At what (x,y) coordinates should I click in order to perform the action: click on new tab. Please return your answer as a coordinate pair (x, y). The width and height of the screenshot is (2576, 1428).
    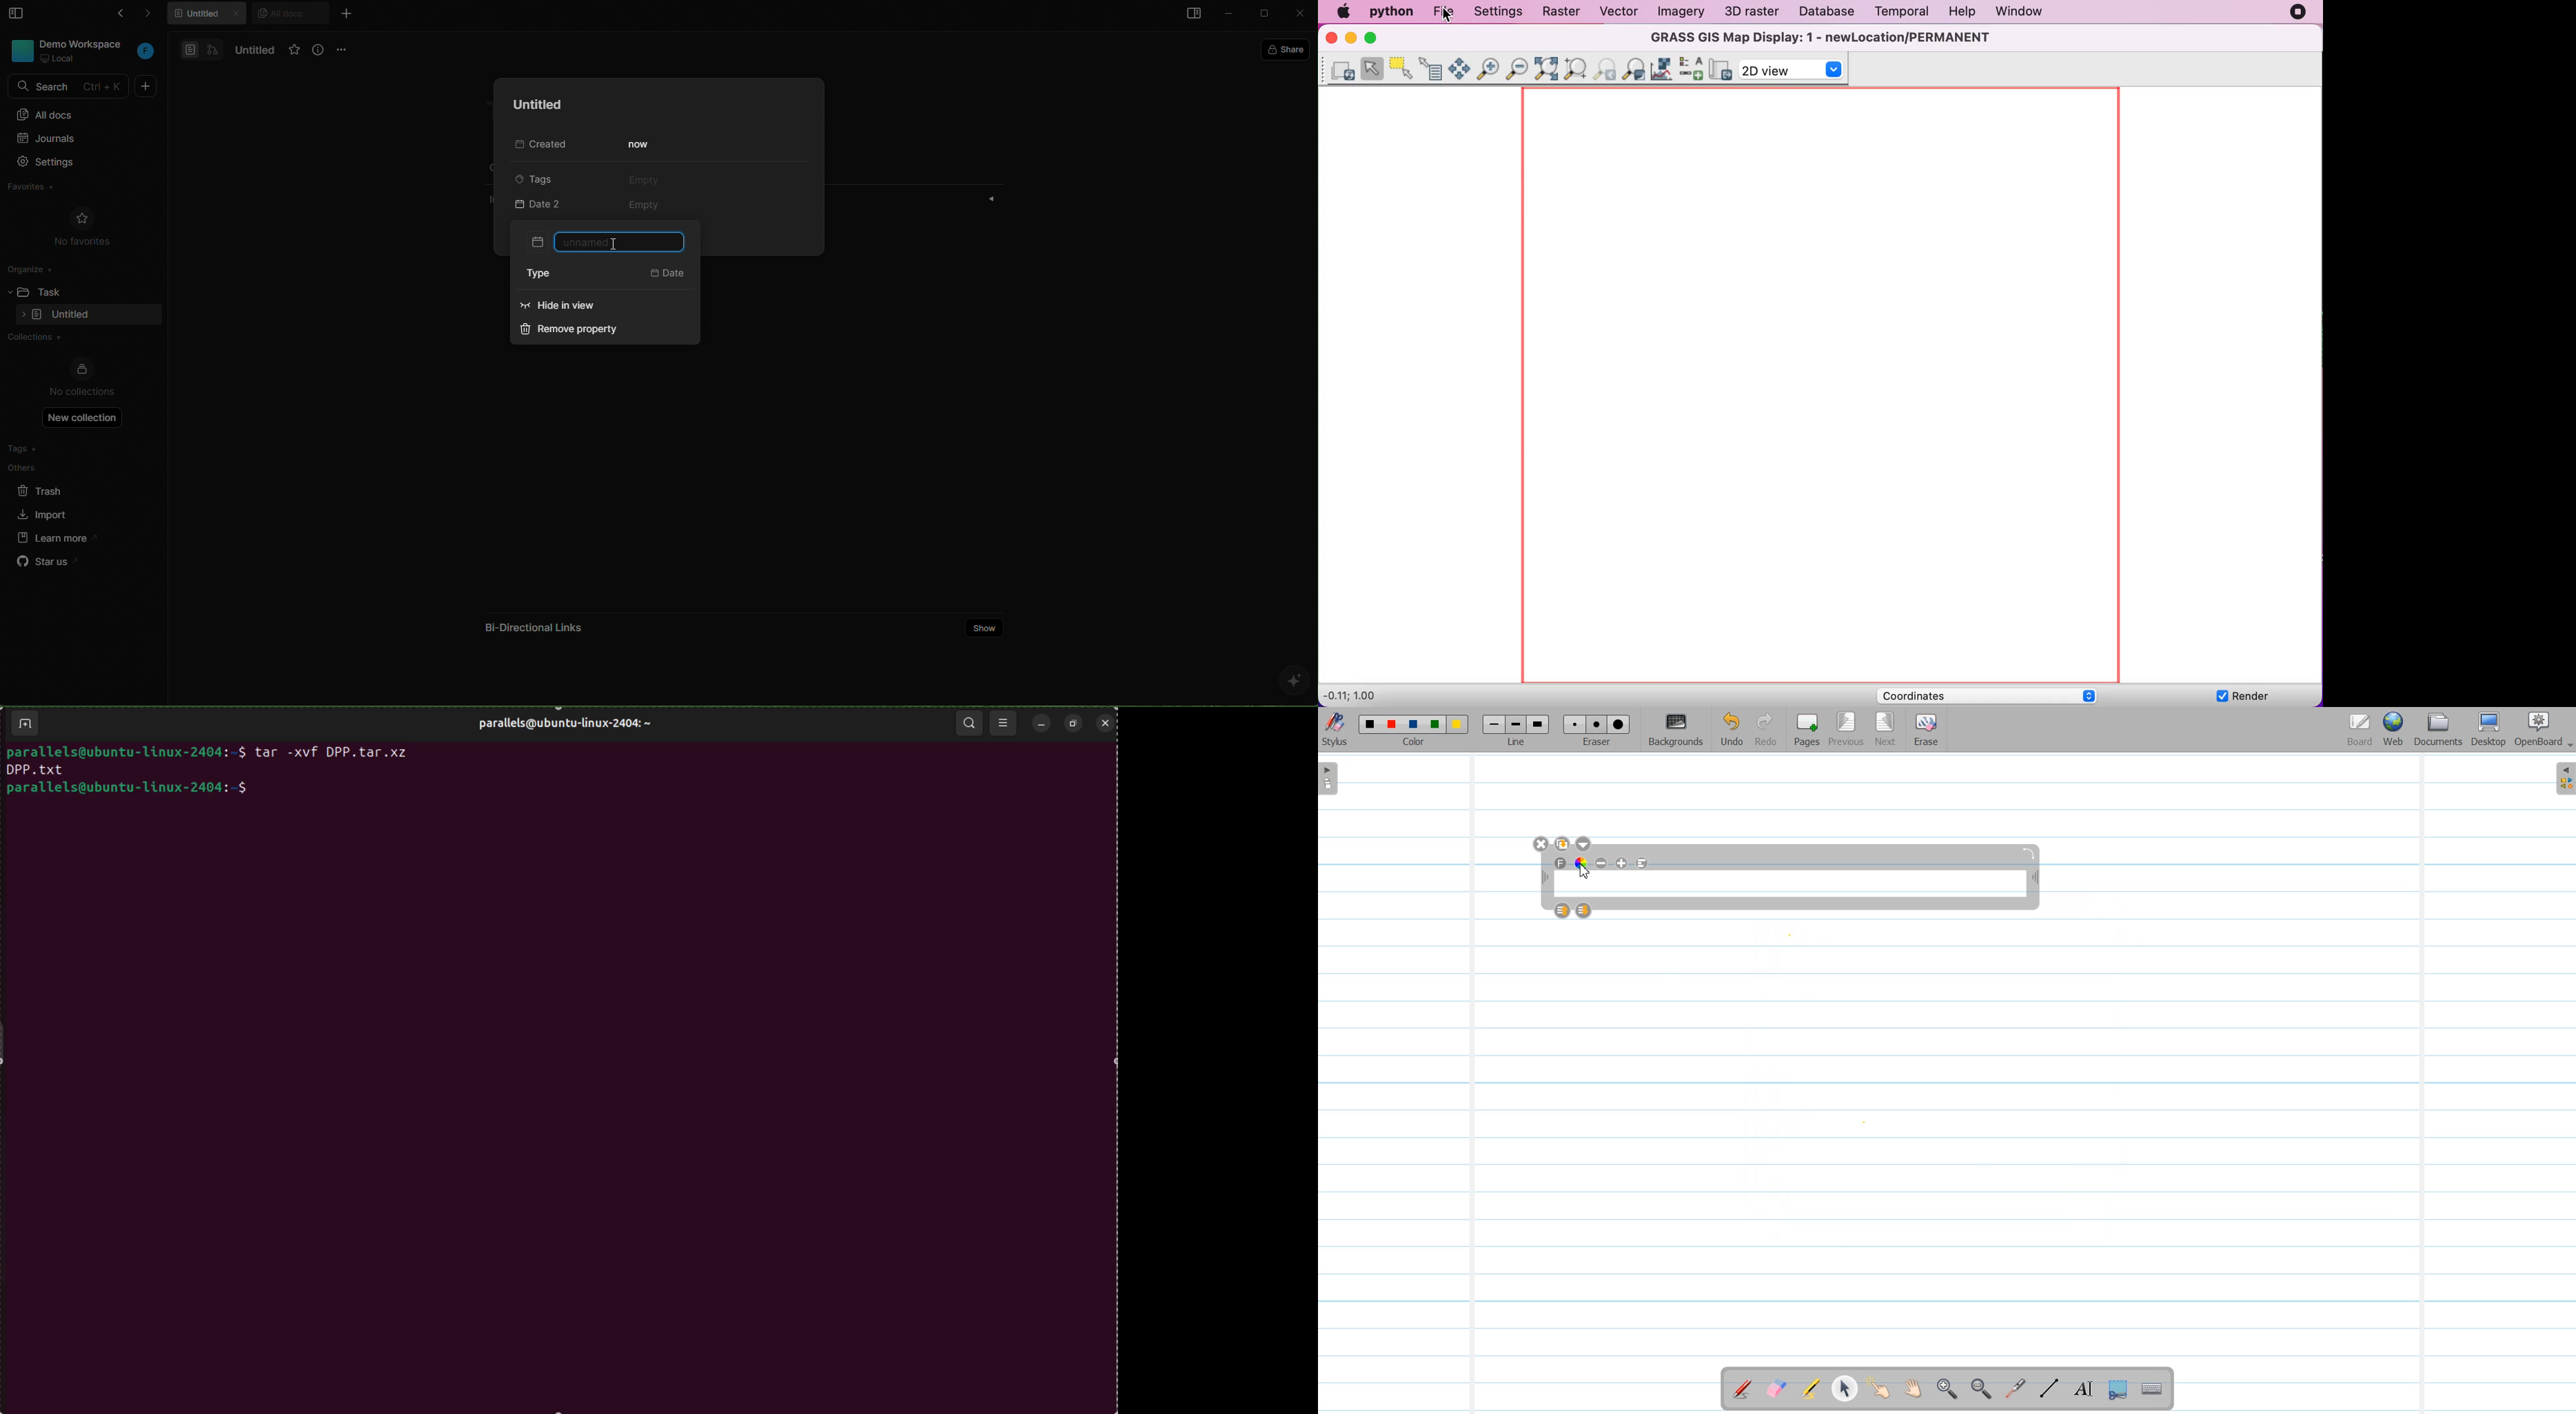
    Looking at the image, I should click on (345, 13).